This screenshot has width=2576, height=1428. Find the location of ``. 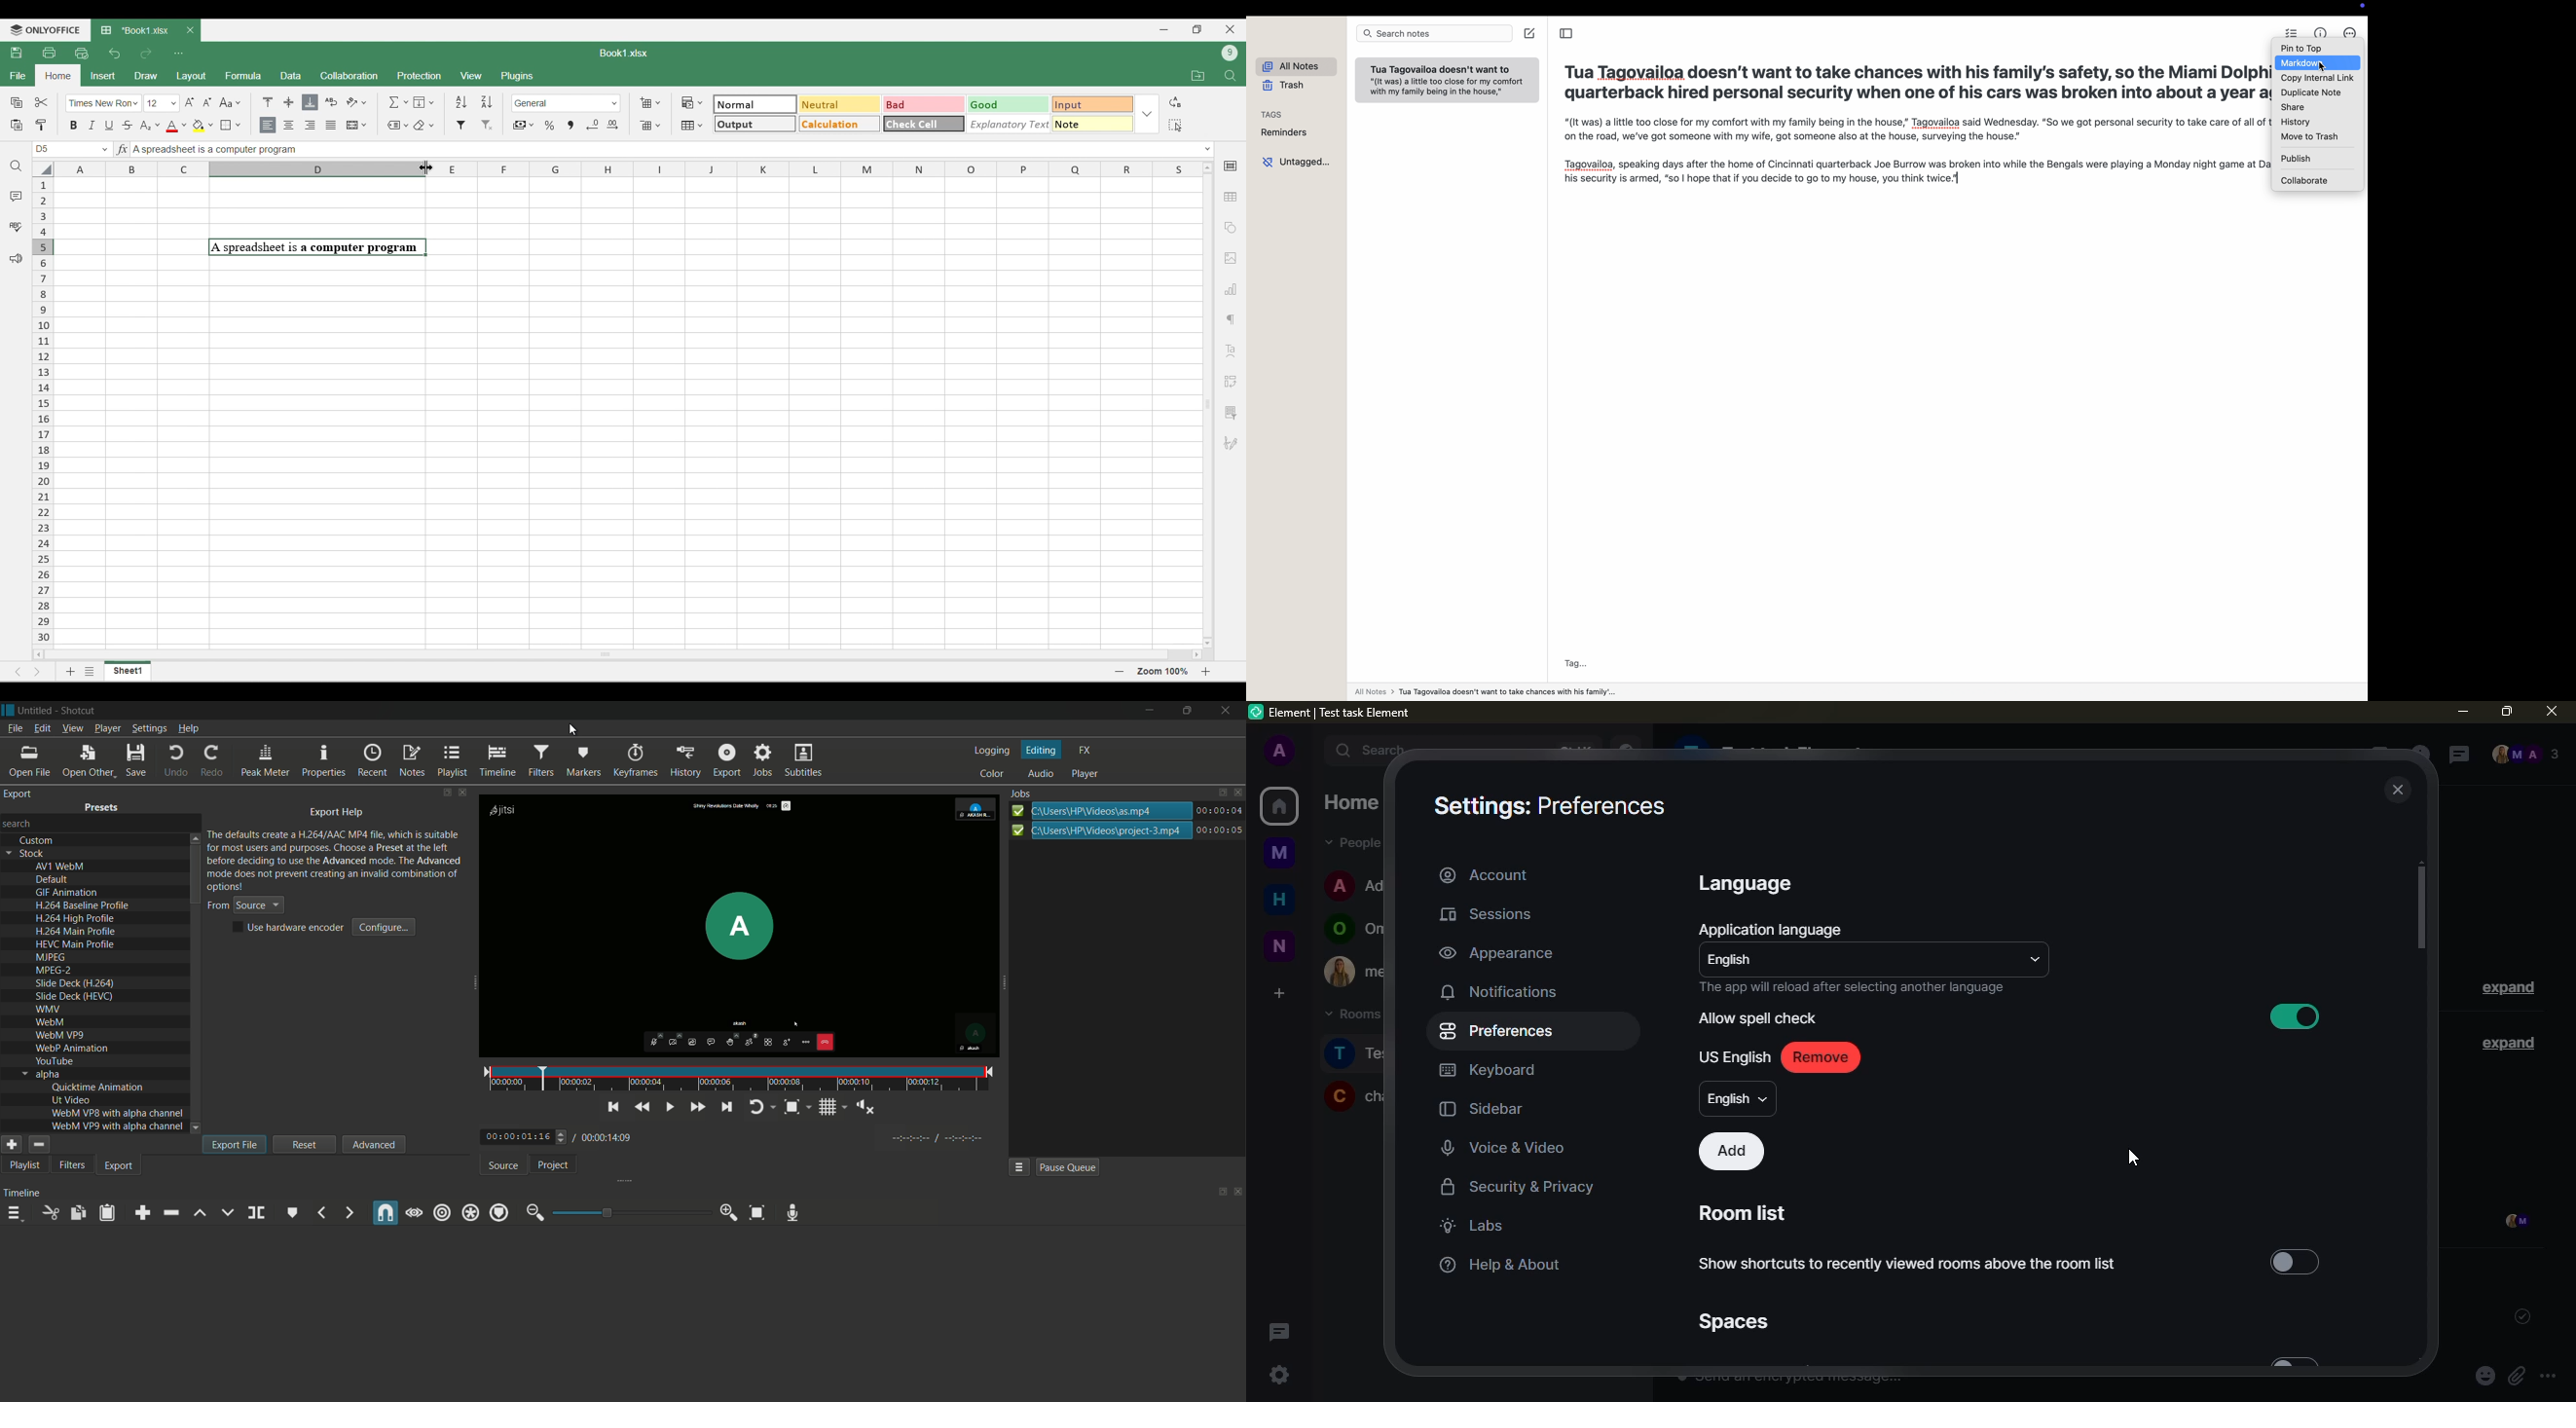

 is located at coordinates (106, 728).